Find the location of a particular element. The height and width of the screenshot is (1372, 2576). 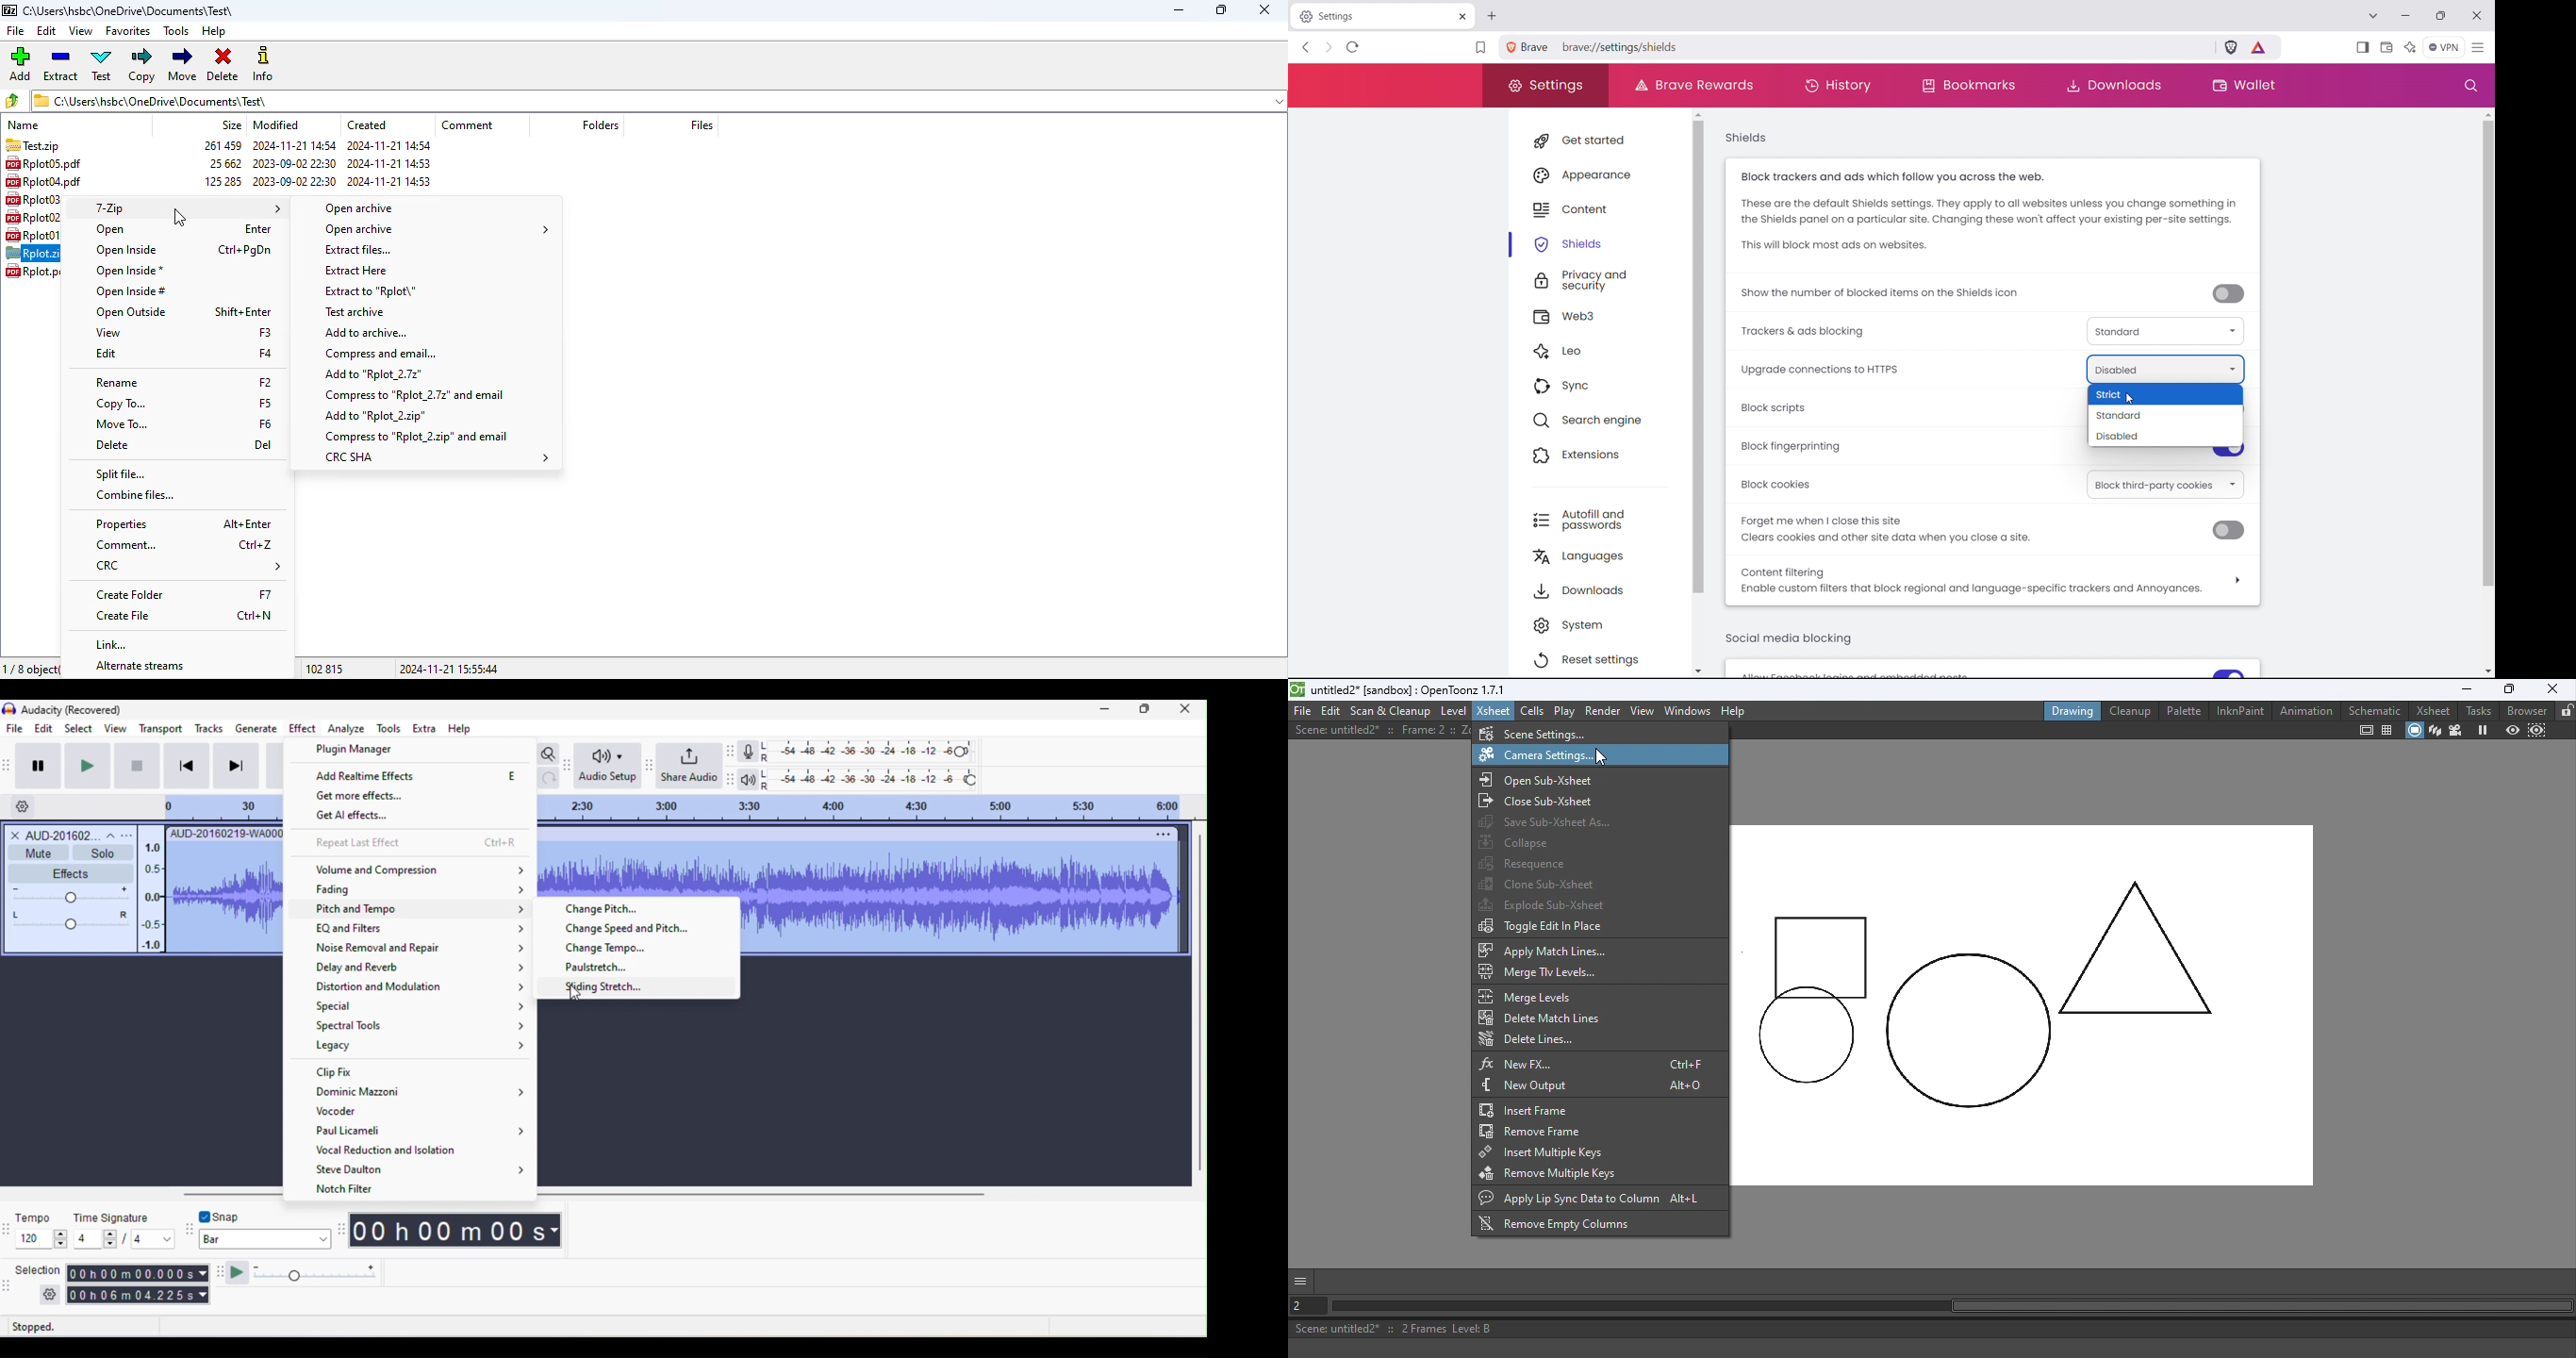

New Output is located at coordinates (1595, 1086).